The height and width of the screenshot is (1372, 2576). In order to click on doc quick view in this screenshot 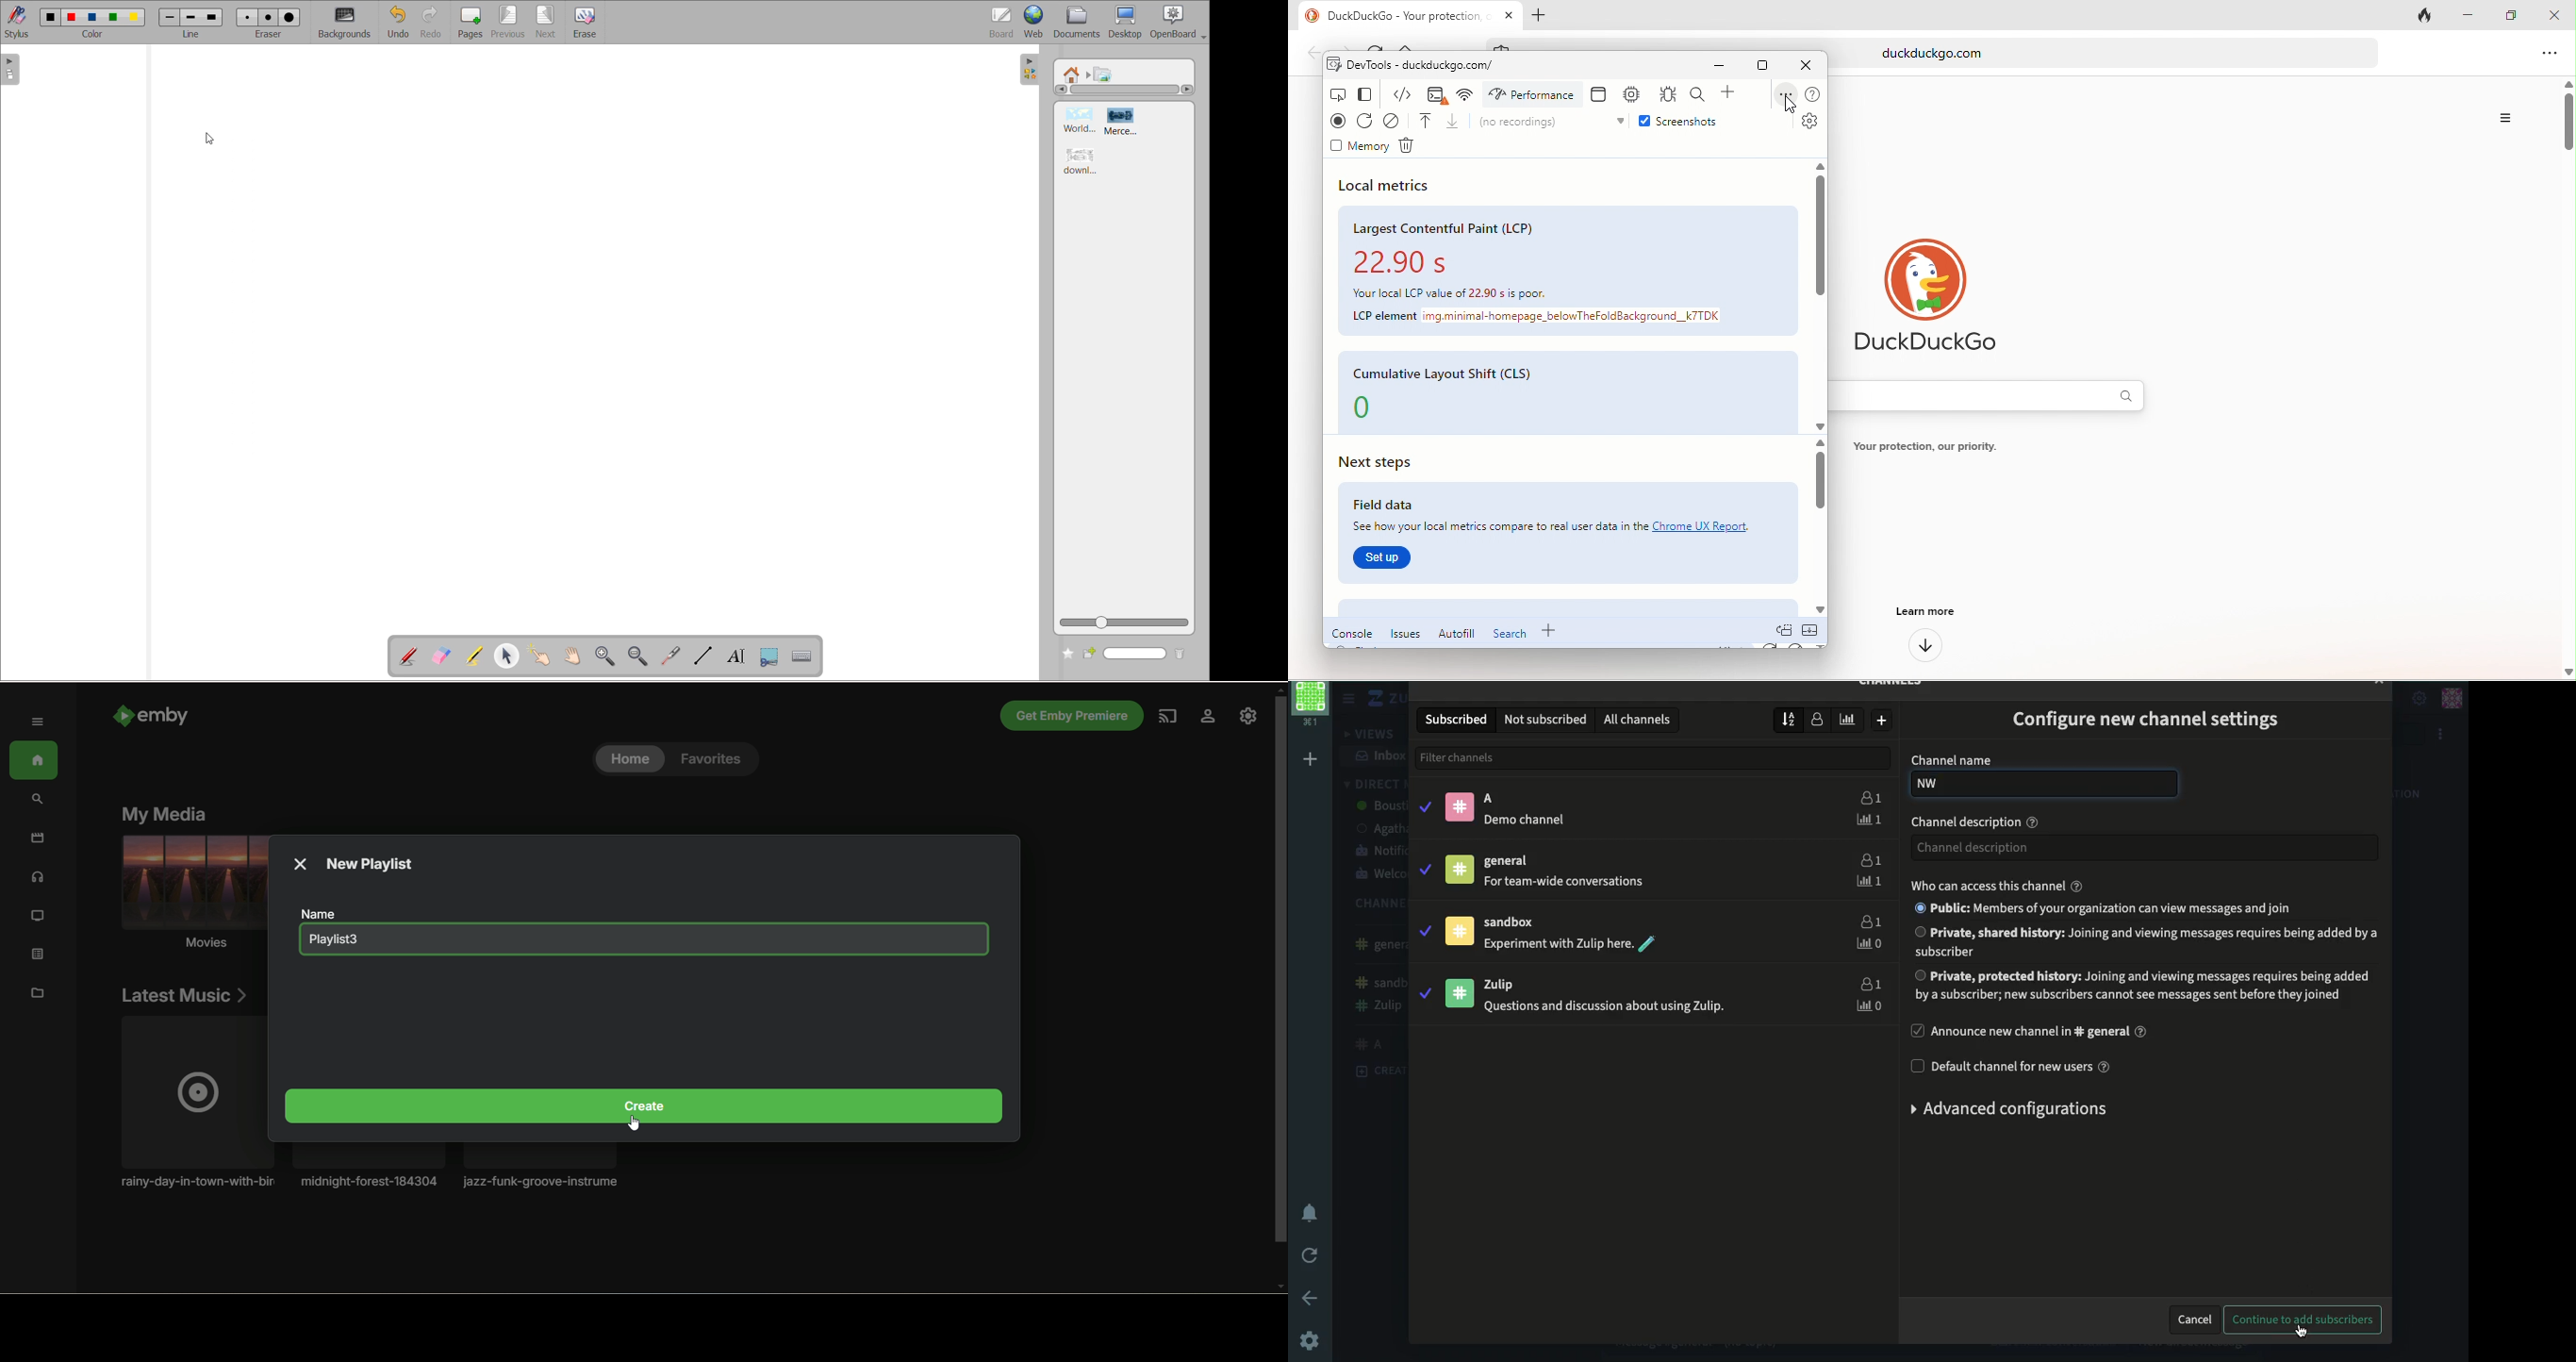, I will do `click(1776, 629)`.